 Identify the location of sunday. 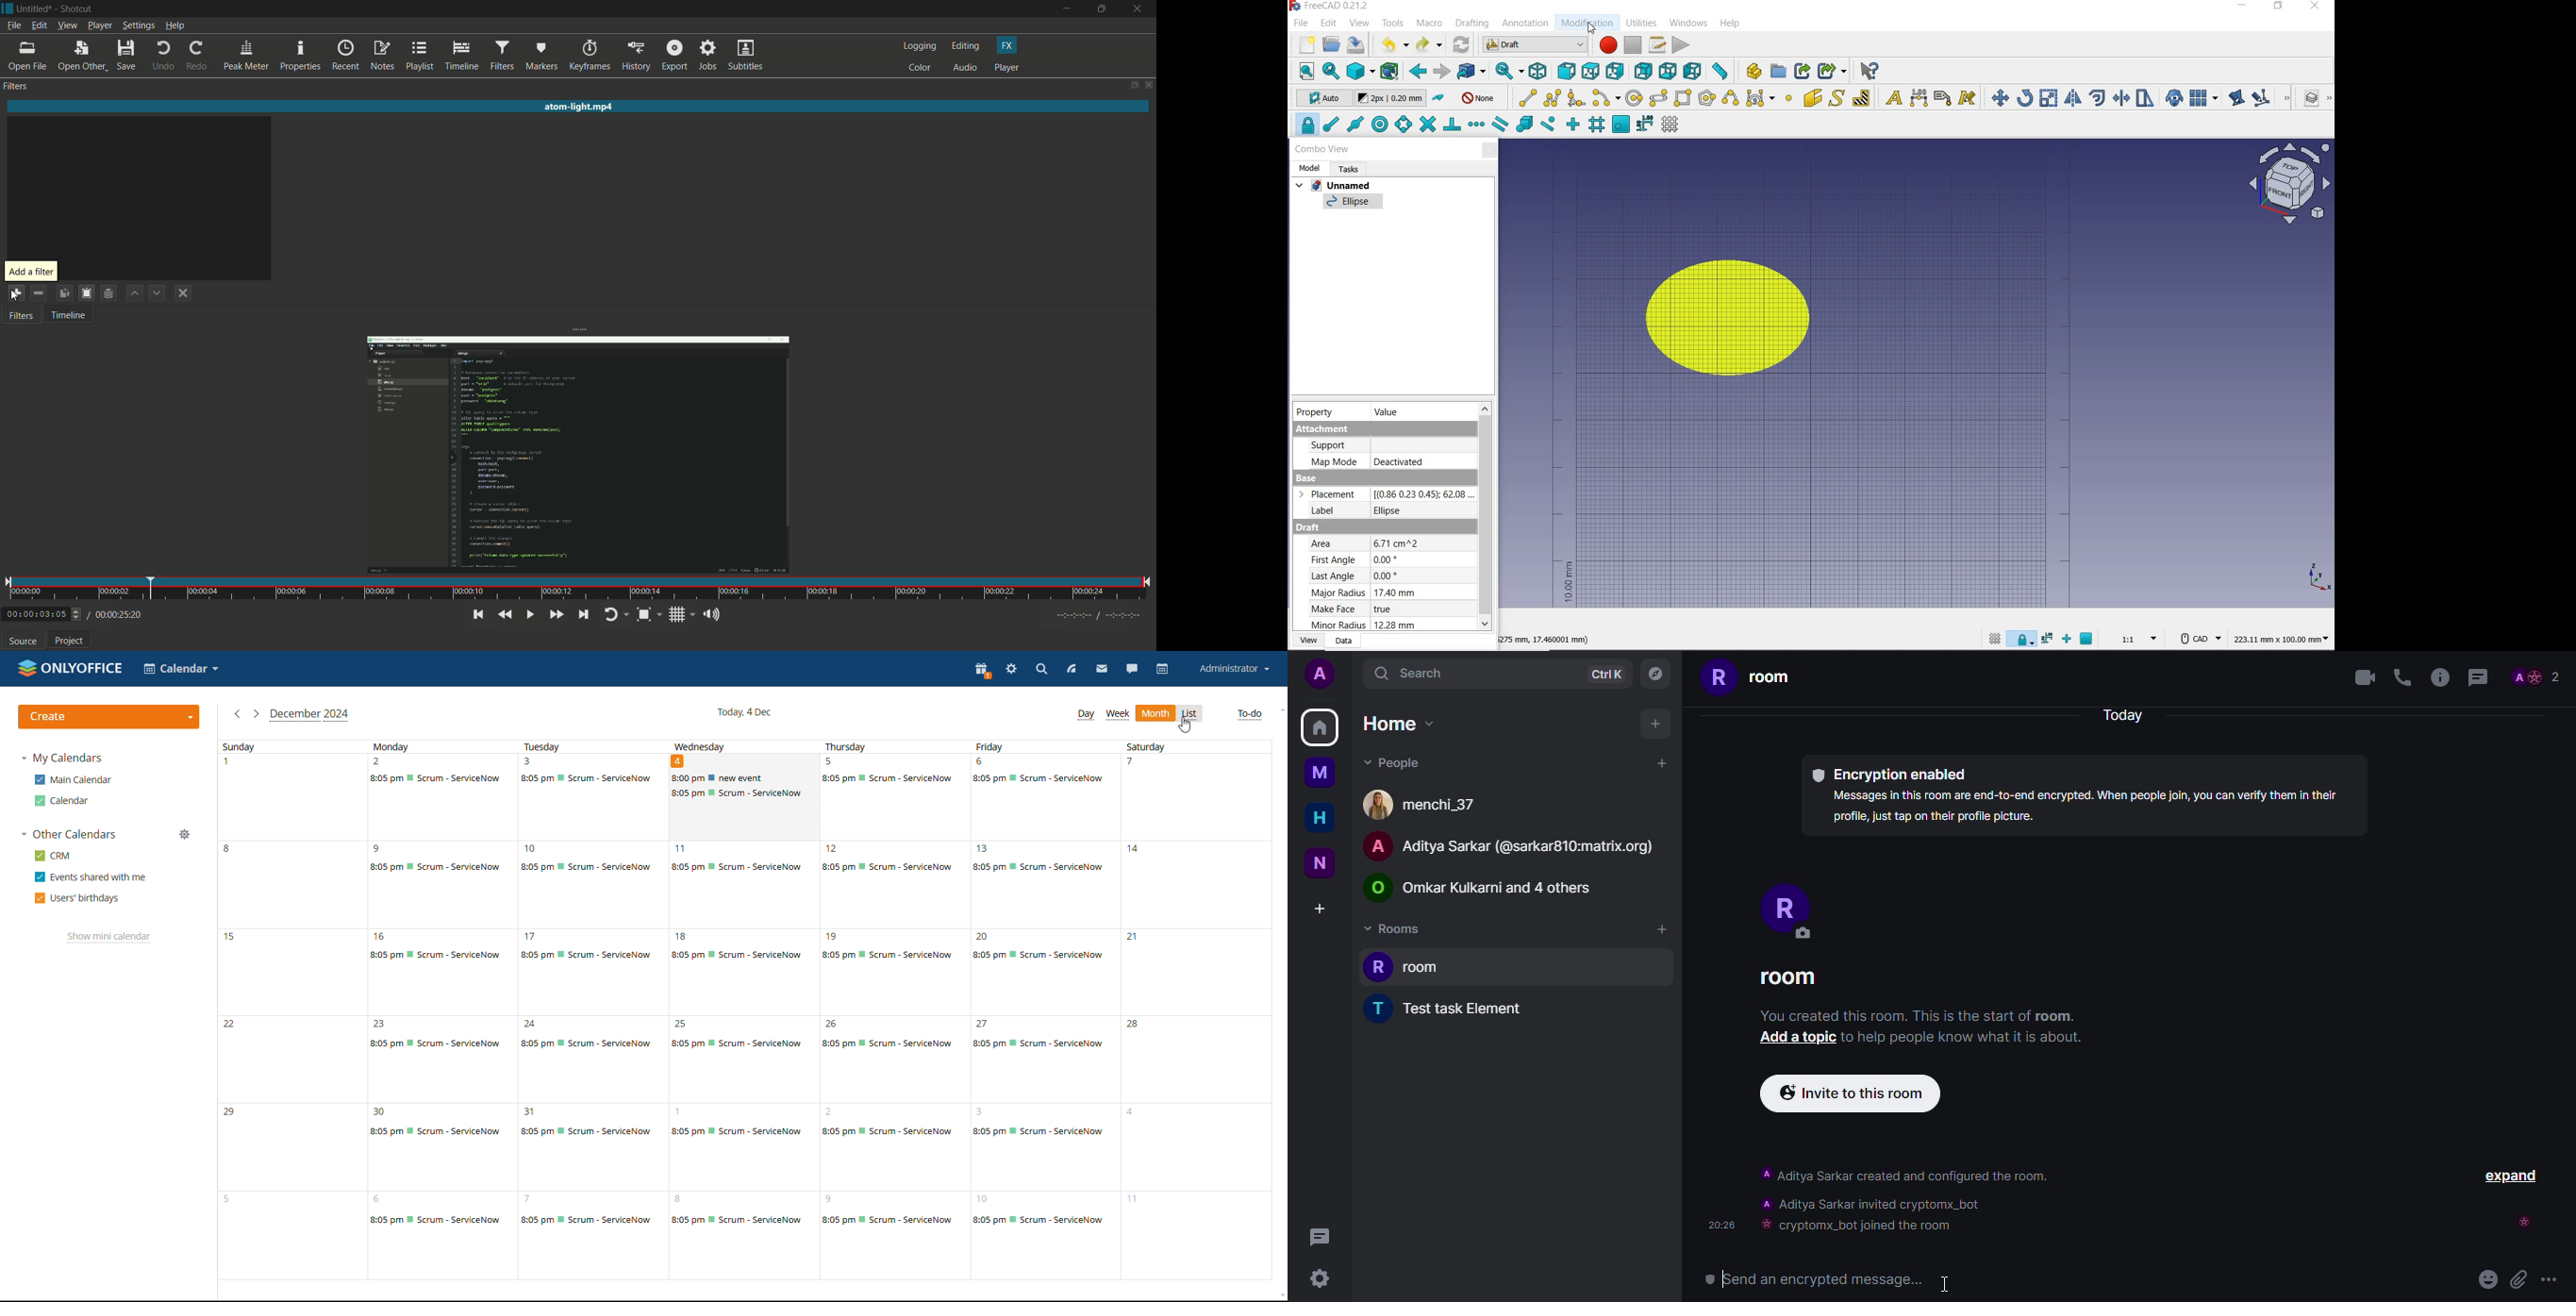
(291, 1017).